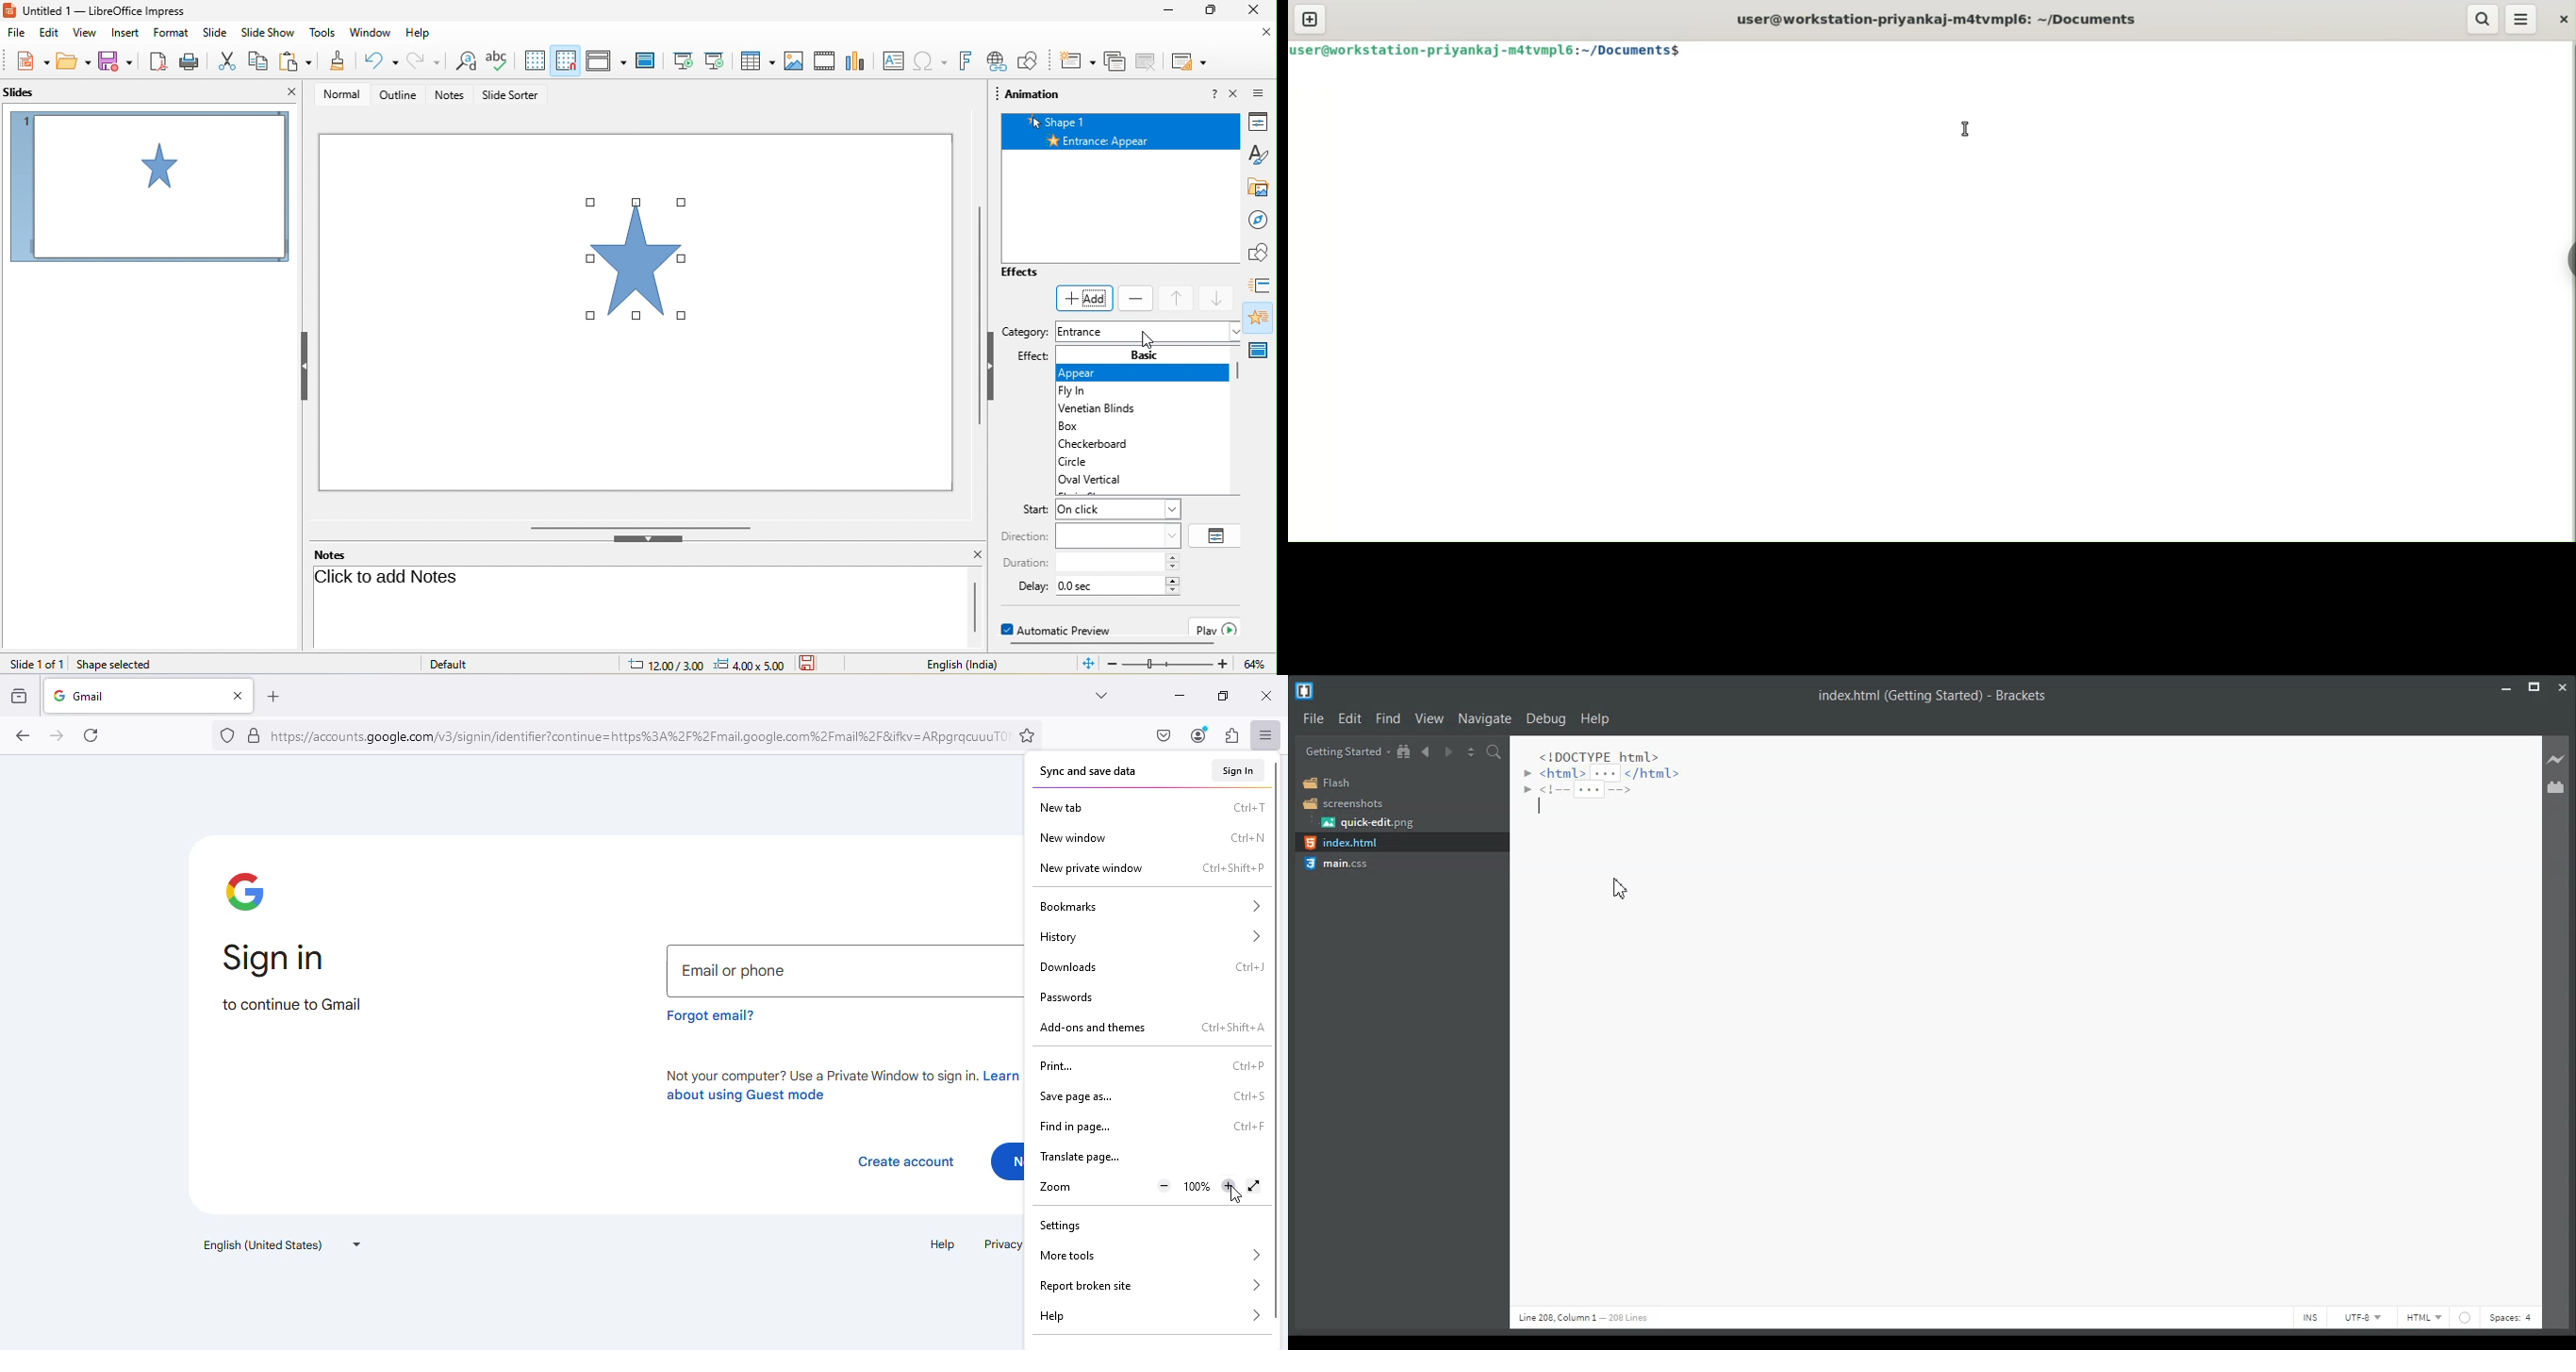  I want to click on shortcut for save page as, so click(1247, 1095).